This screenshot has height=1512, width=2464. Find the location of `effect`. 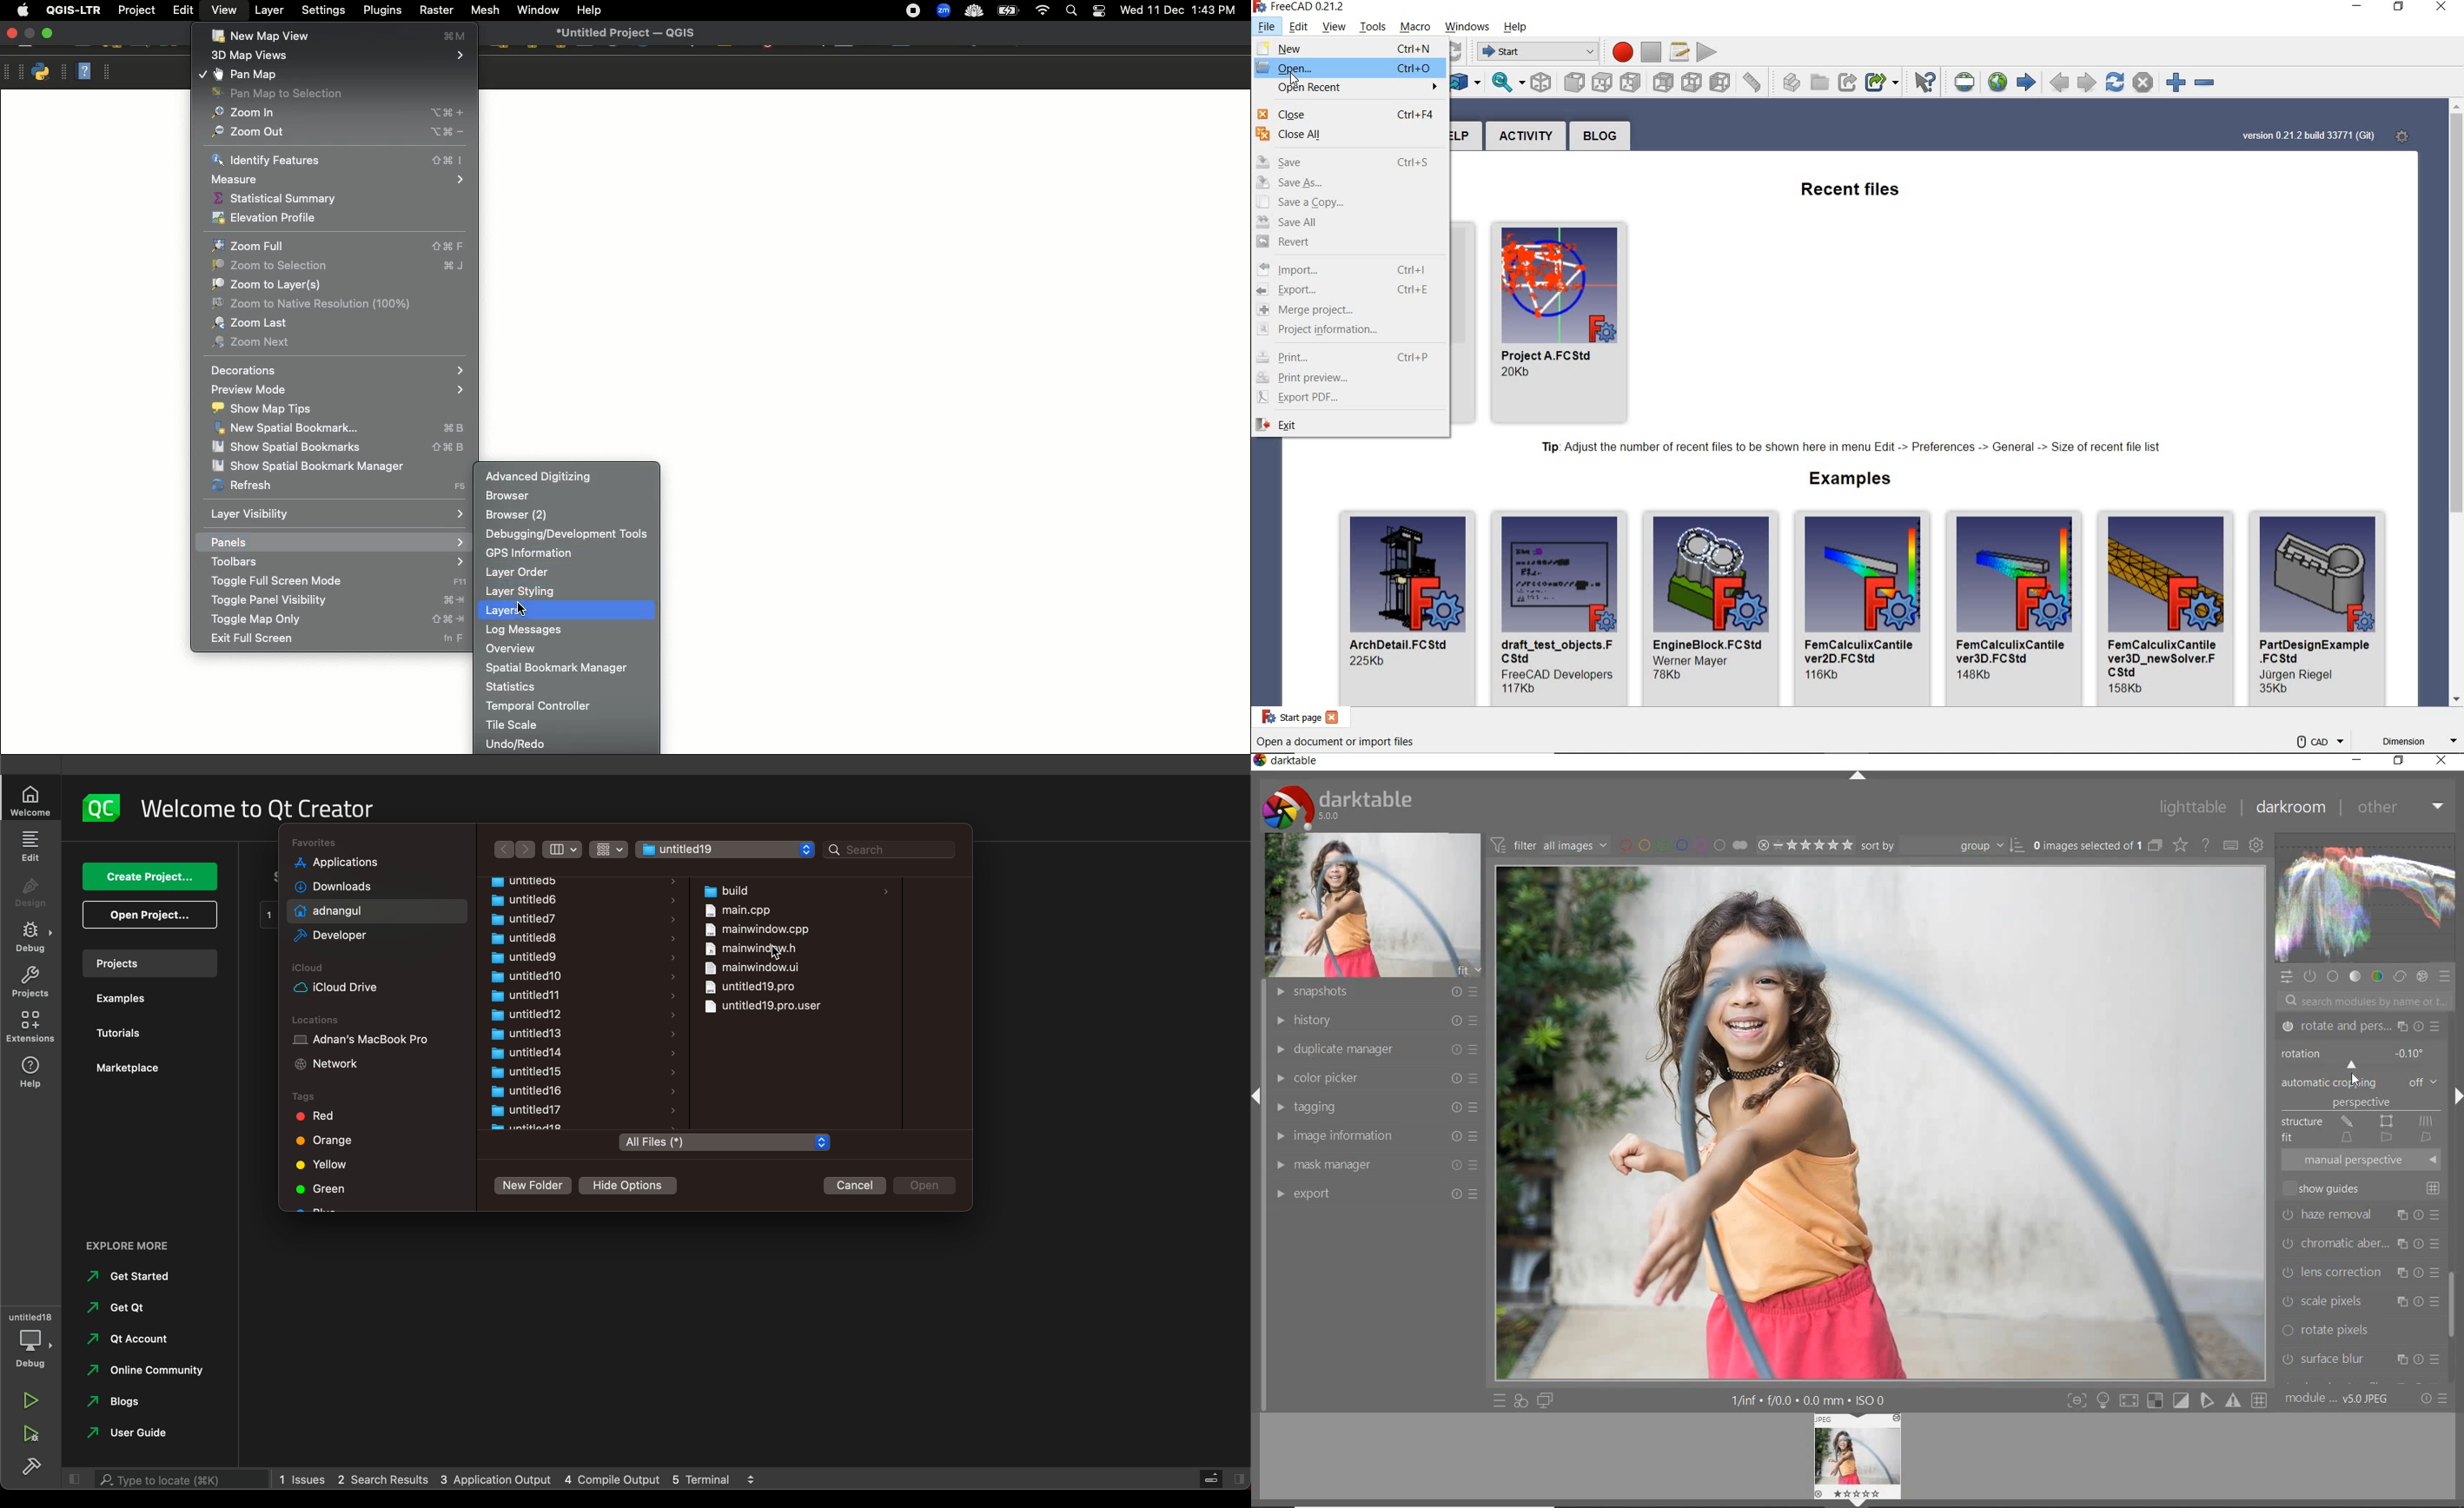

effect is located at coordinates (2424, 978).